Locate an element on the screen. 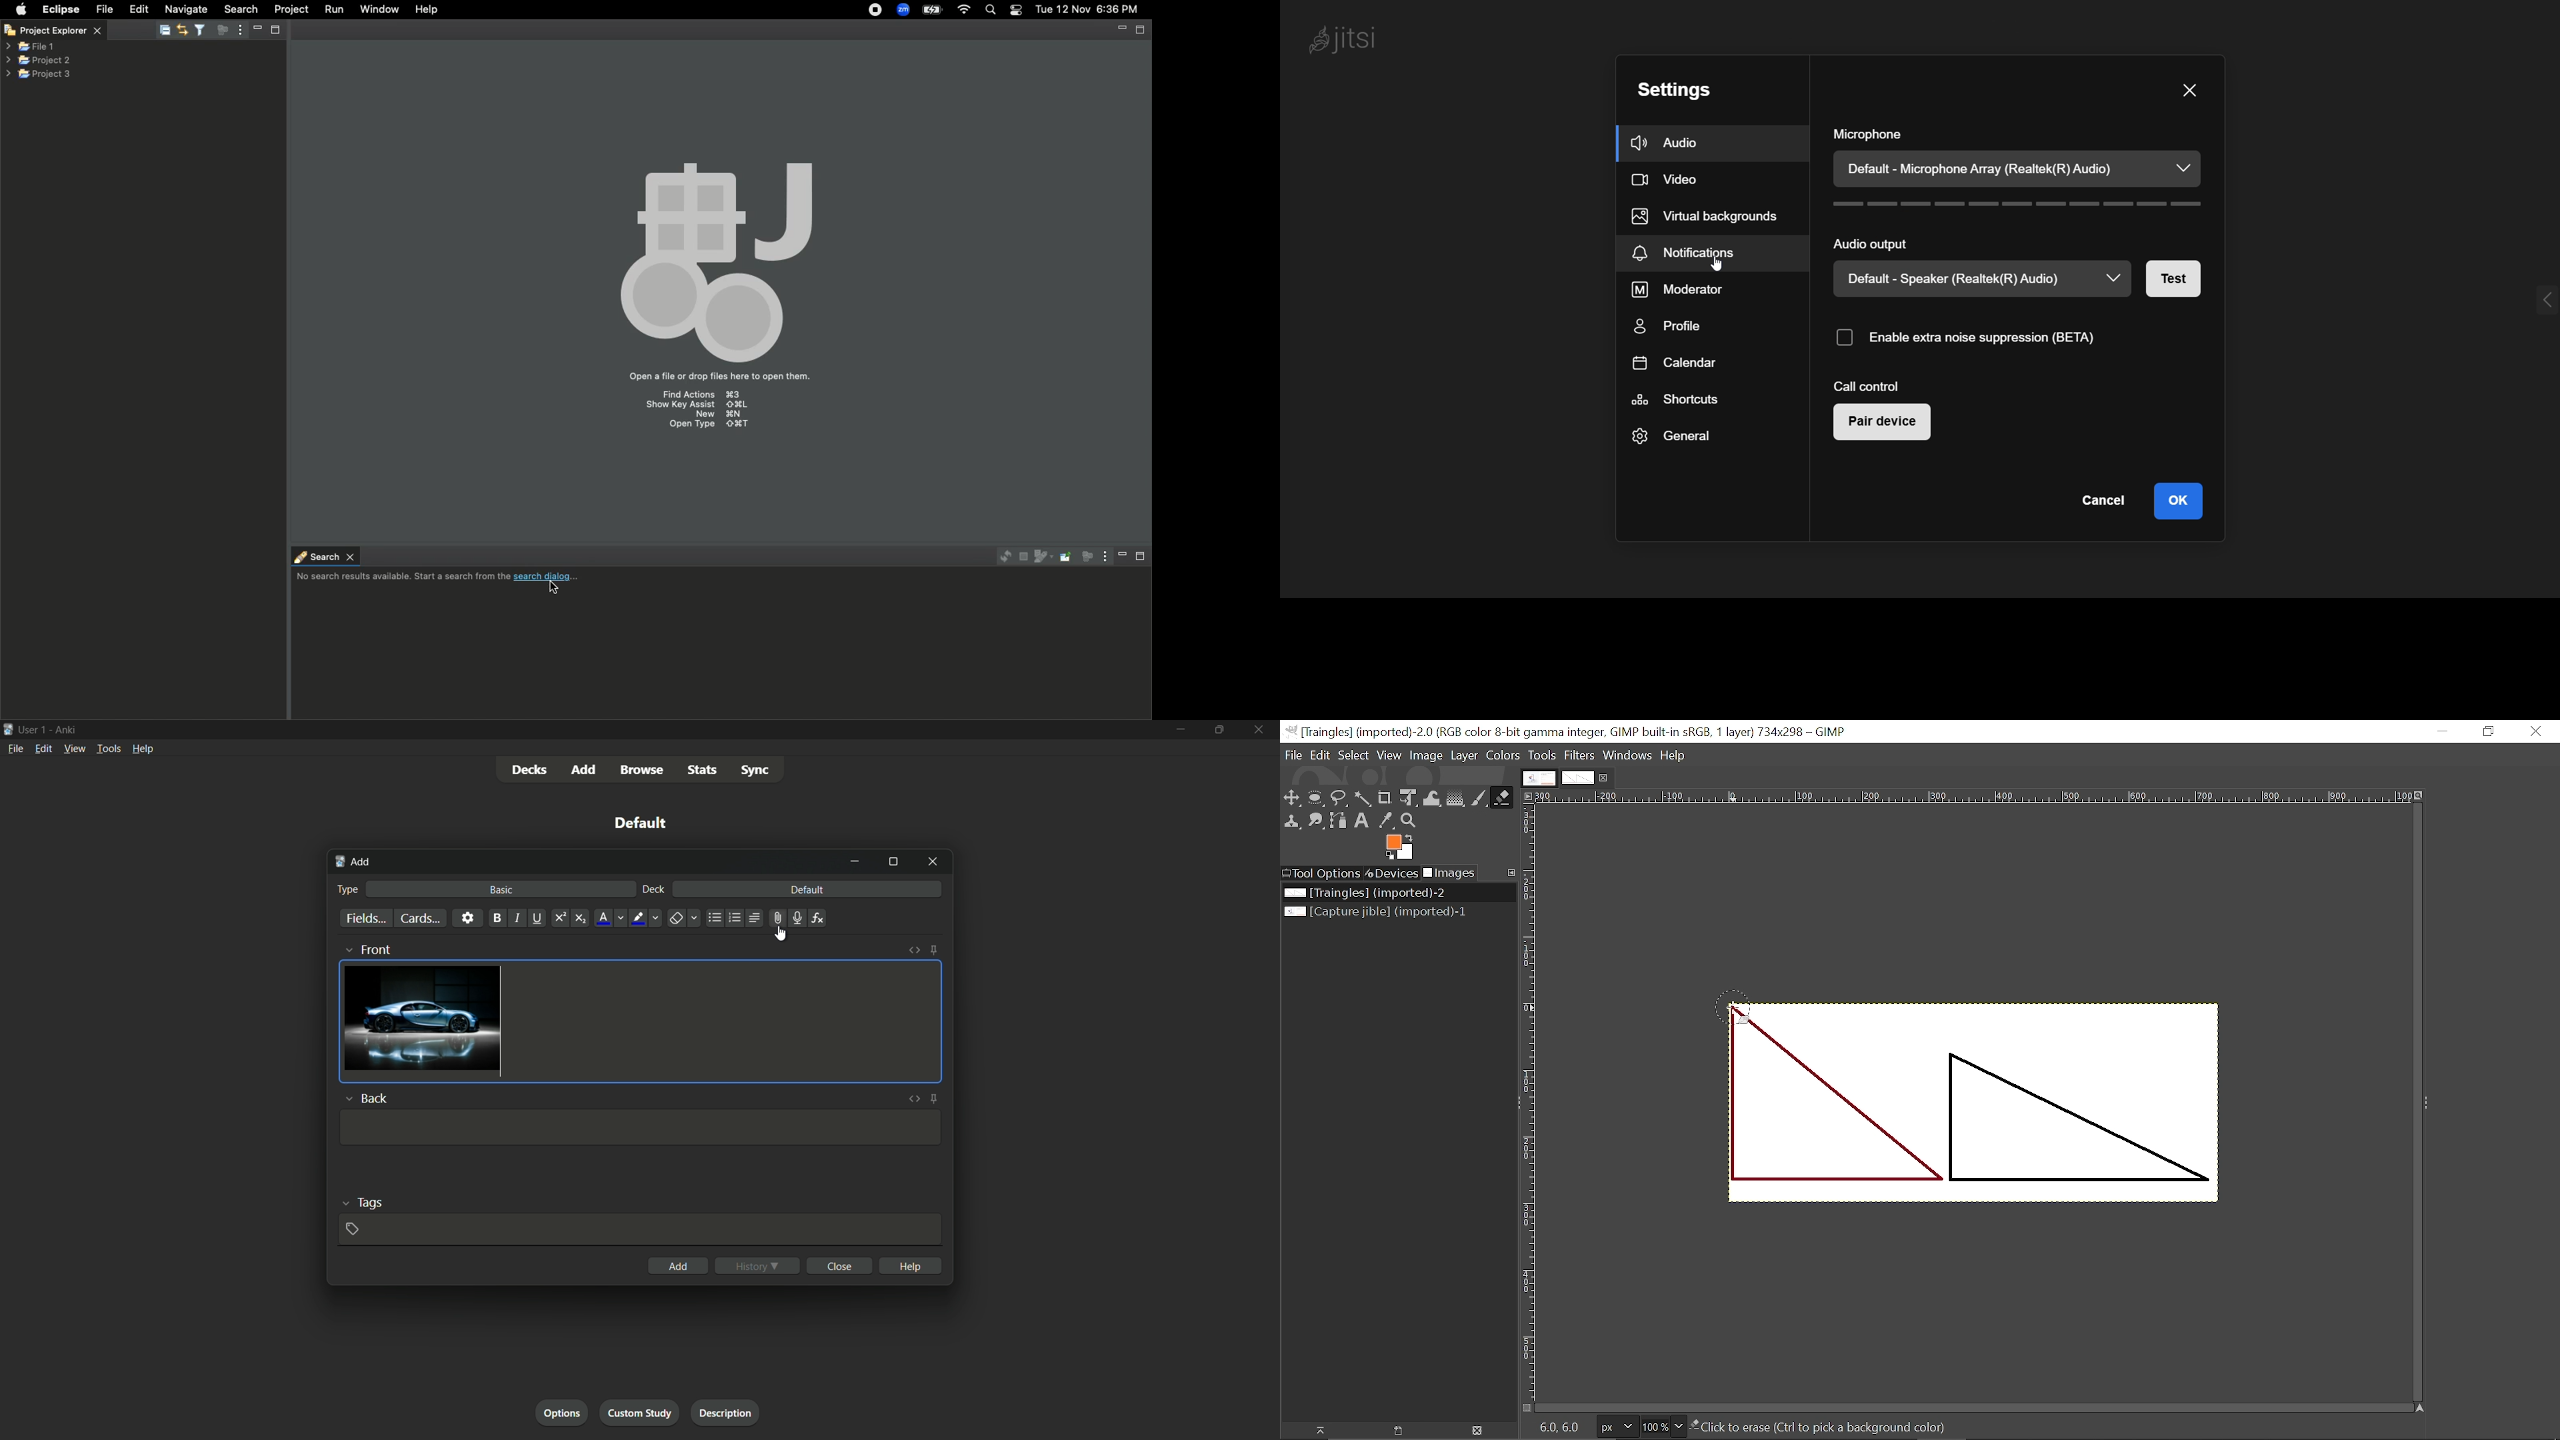 This screenshot has height=1456, width=2576. 6.0 6.0 is located at coordinates (1563, 1427).